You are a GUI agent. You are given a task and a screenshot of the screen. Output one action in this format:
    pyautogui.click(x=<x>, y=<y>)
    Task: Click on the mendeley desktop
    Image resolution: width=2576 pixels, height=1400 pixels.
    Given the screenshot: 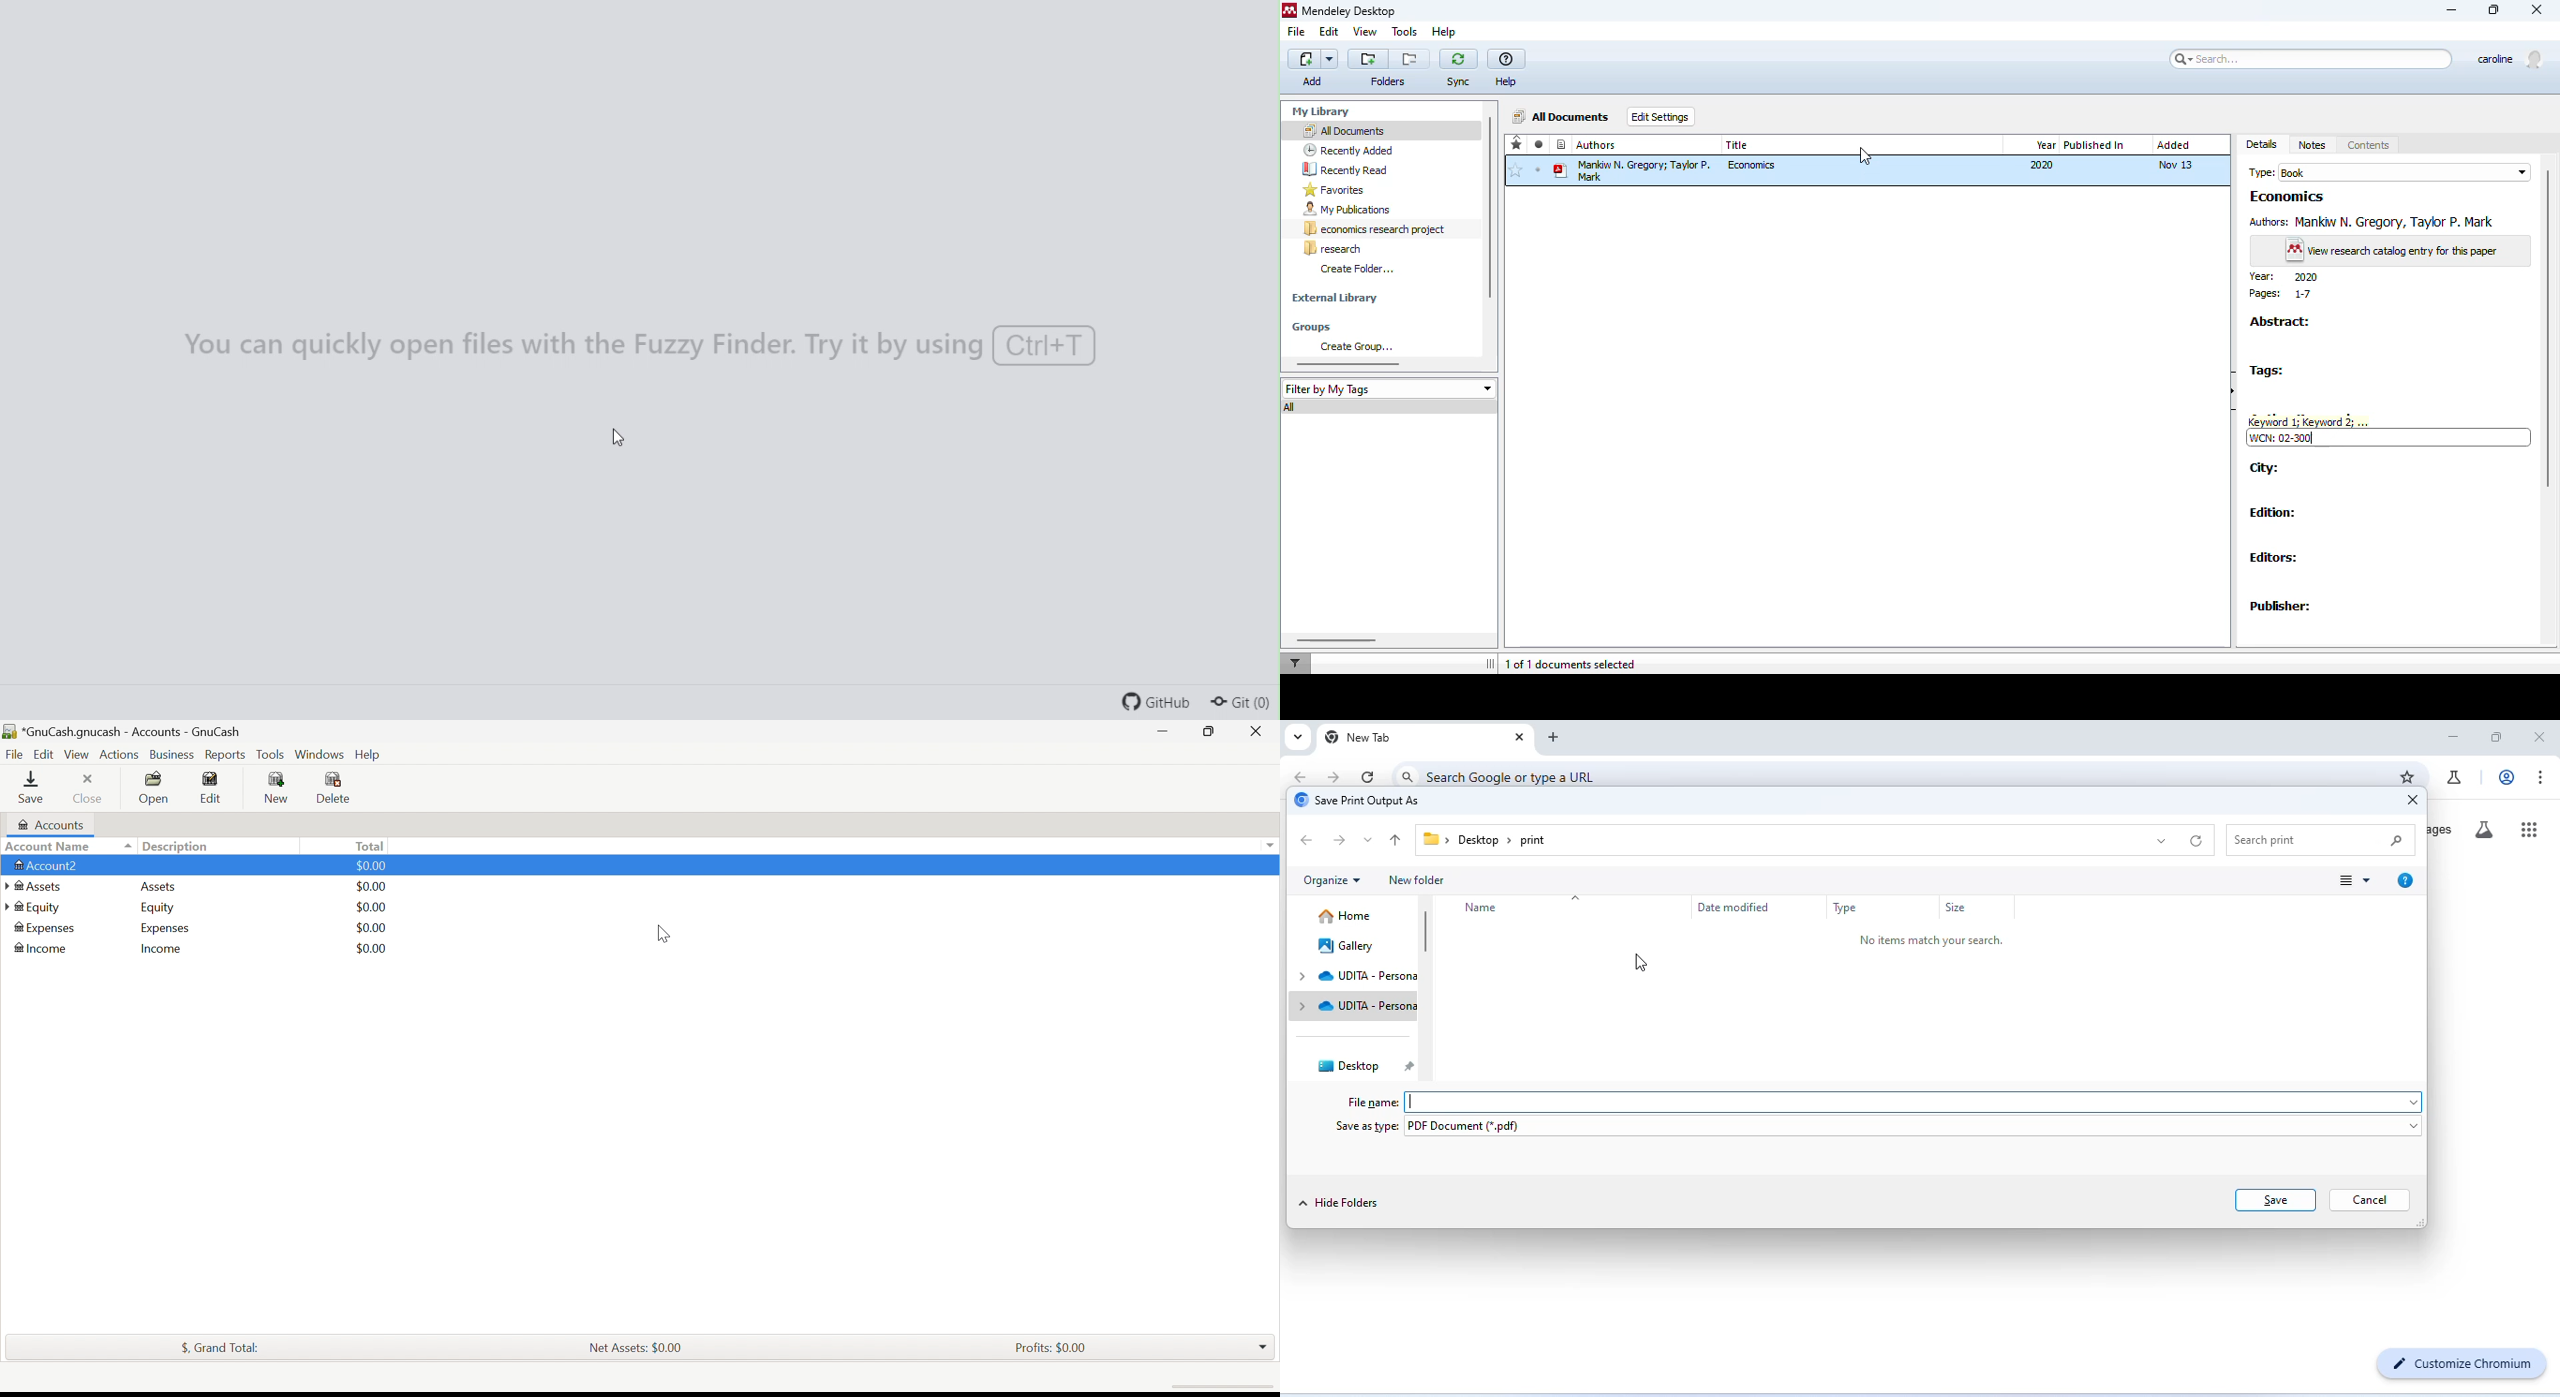 What is the action you would take?
    pyautogui.click(x=1349, y=11)
    